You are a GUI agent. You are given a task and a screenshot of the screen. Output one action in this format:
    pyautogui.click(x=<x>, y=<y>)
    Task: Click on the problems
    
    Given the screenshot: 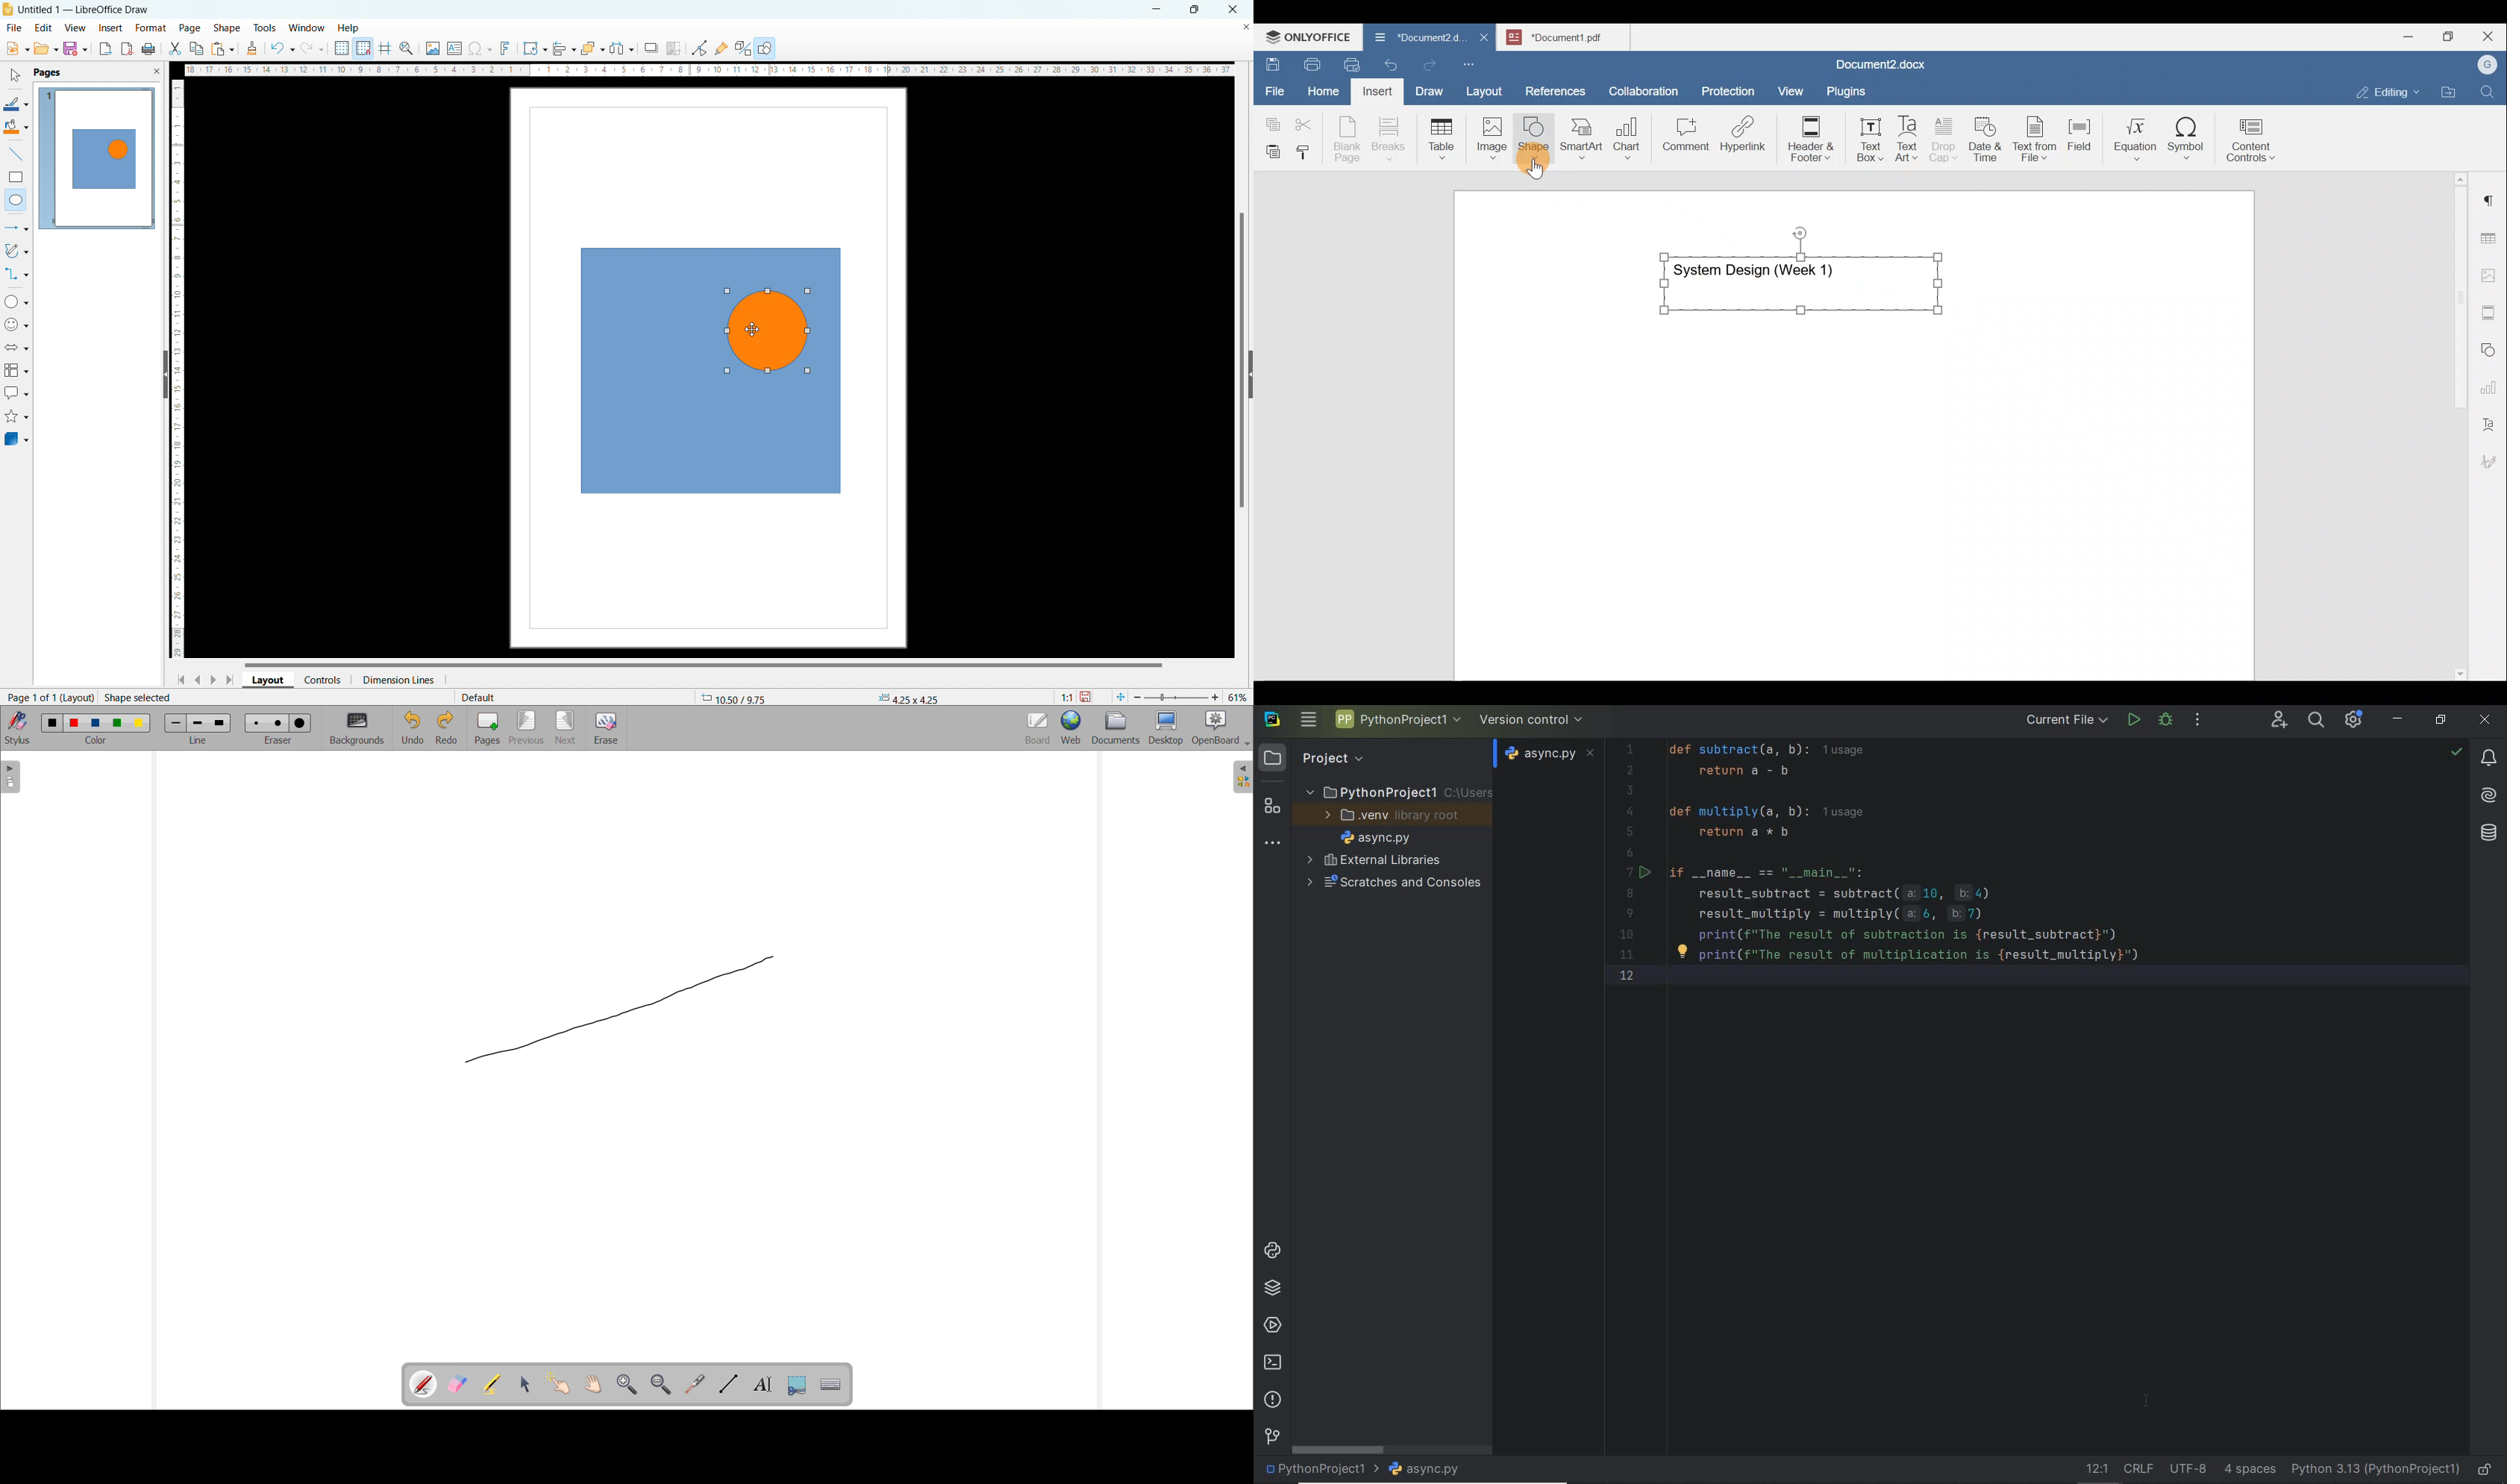 What is the action you would take?
    pyautogui.click(x=1272, y=1400)
    